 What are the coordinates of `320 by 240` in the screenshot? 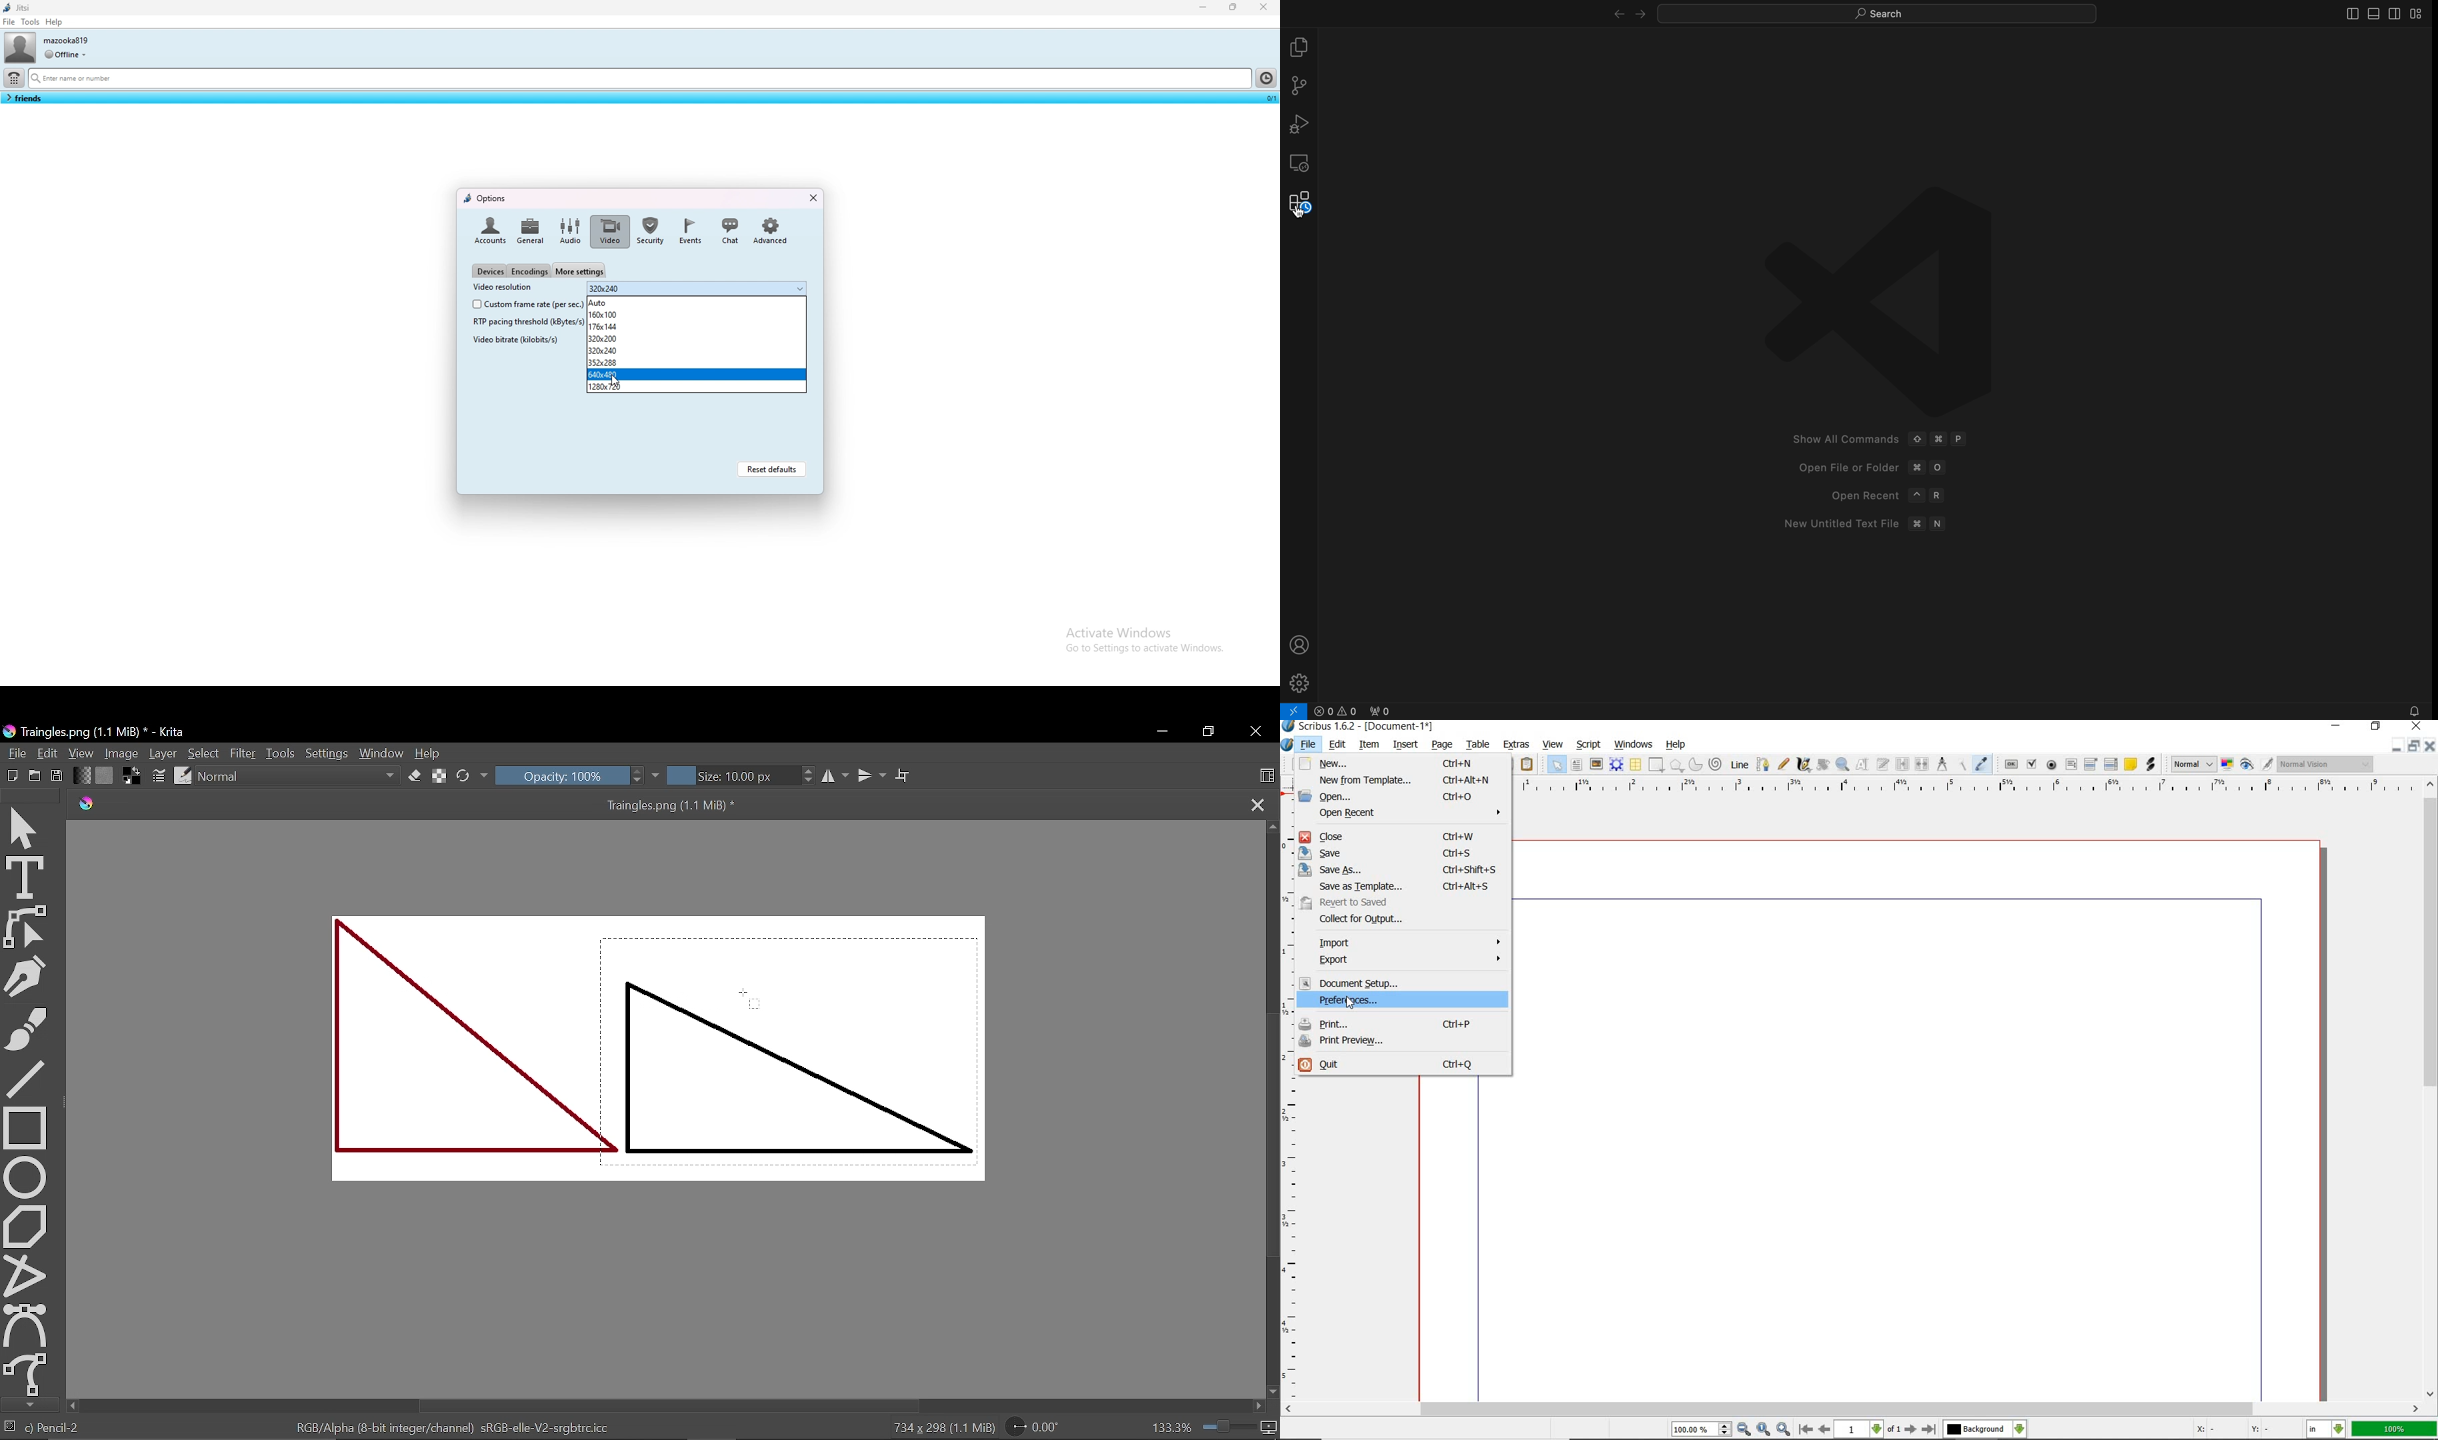 It's located at (696, 351).